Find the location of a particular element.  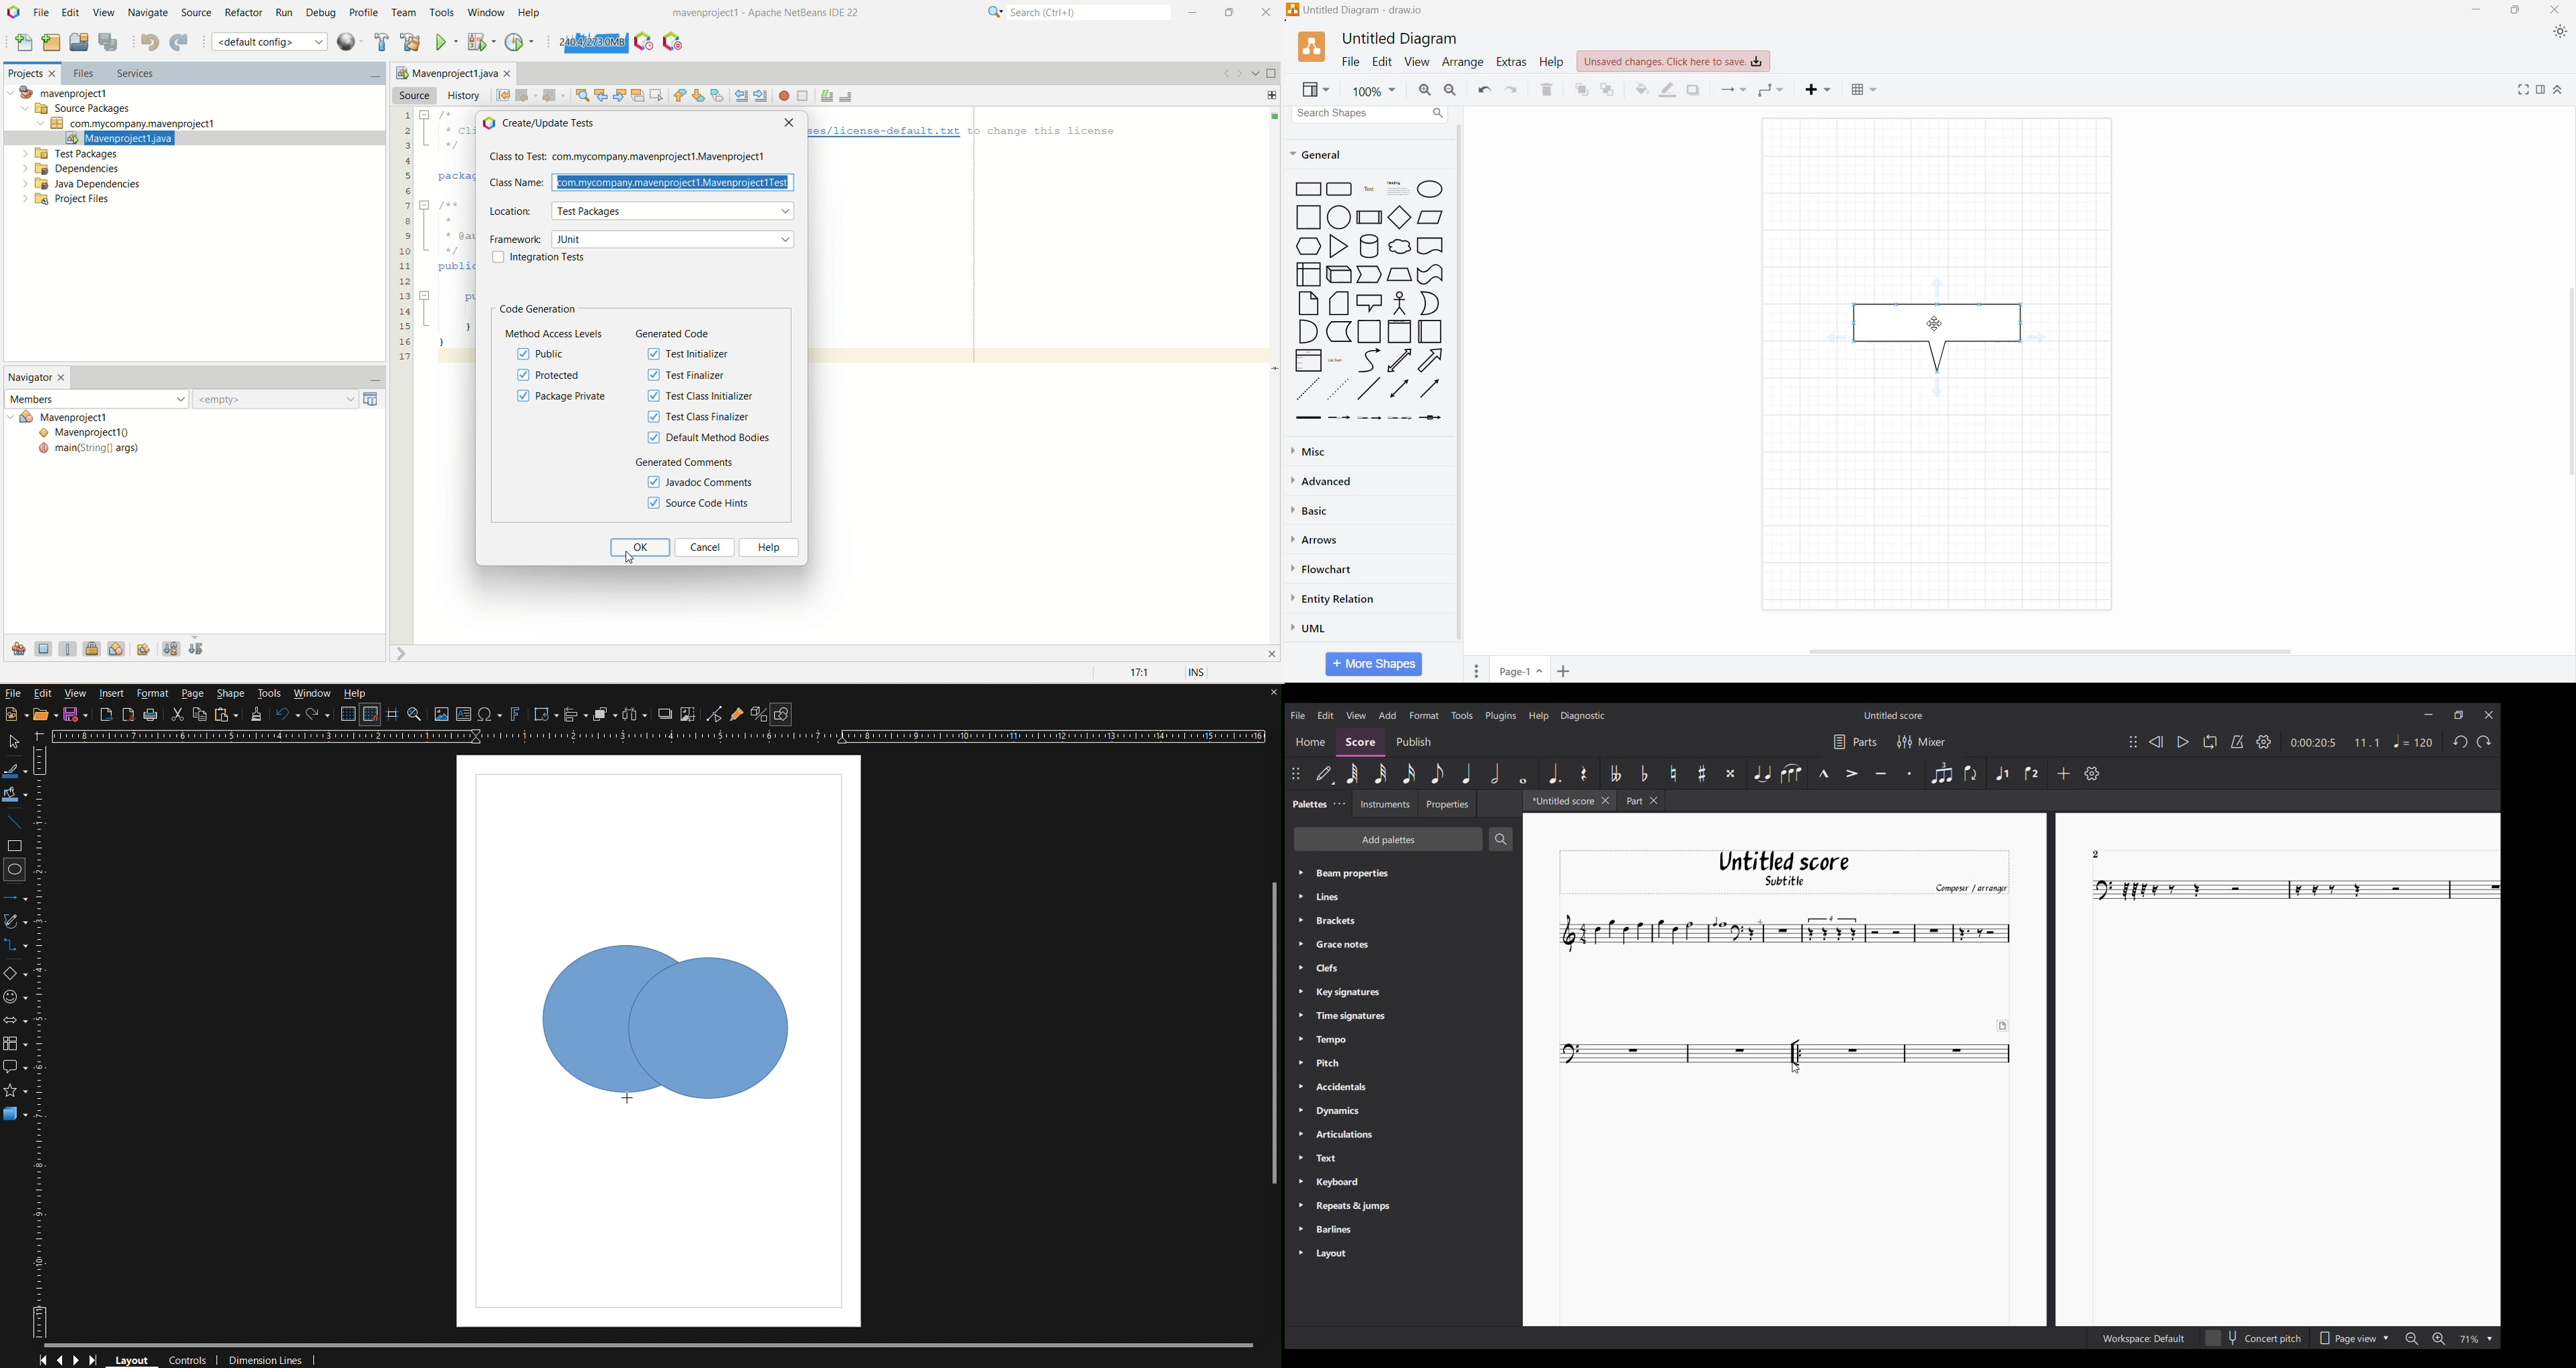

Plugins menu is located at coordinates (1501, 716).